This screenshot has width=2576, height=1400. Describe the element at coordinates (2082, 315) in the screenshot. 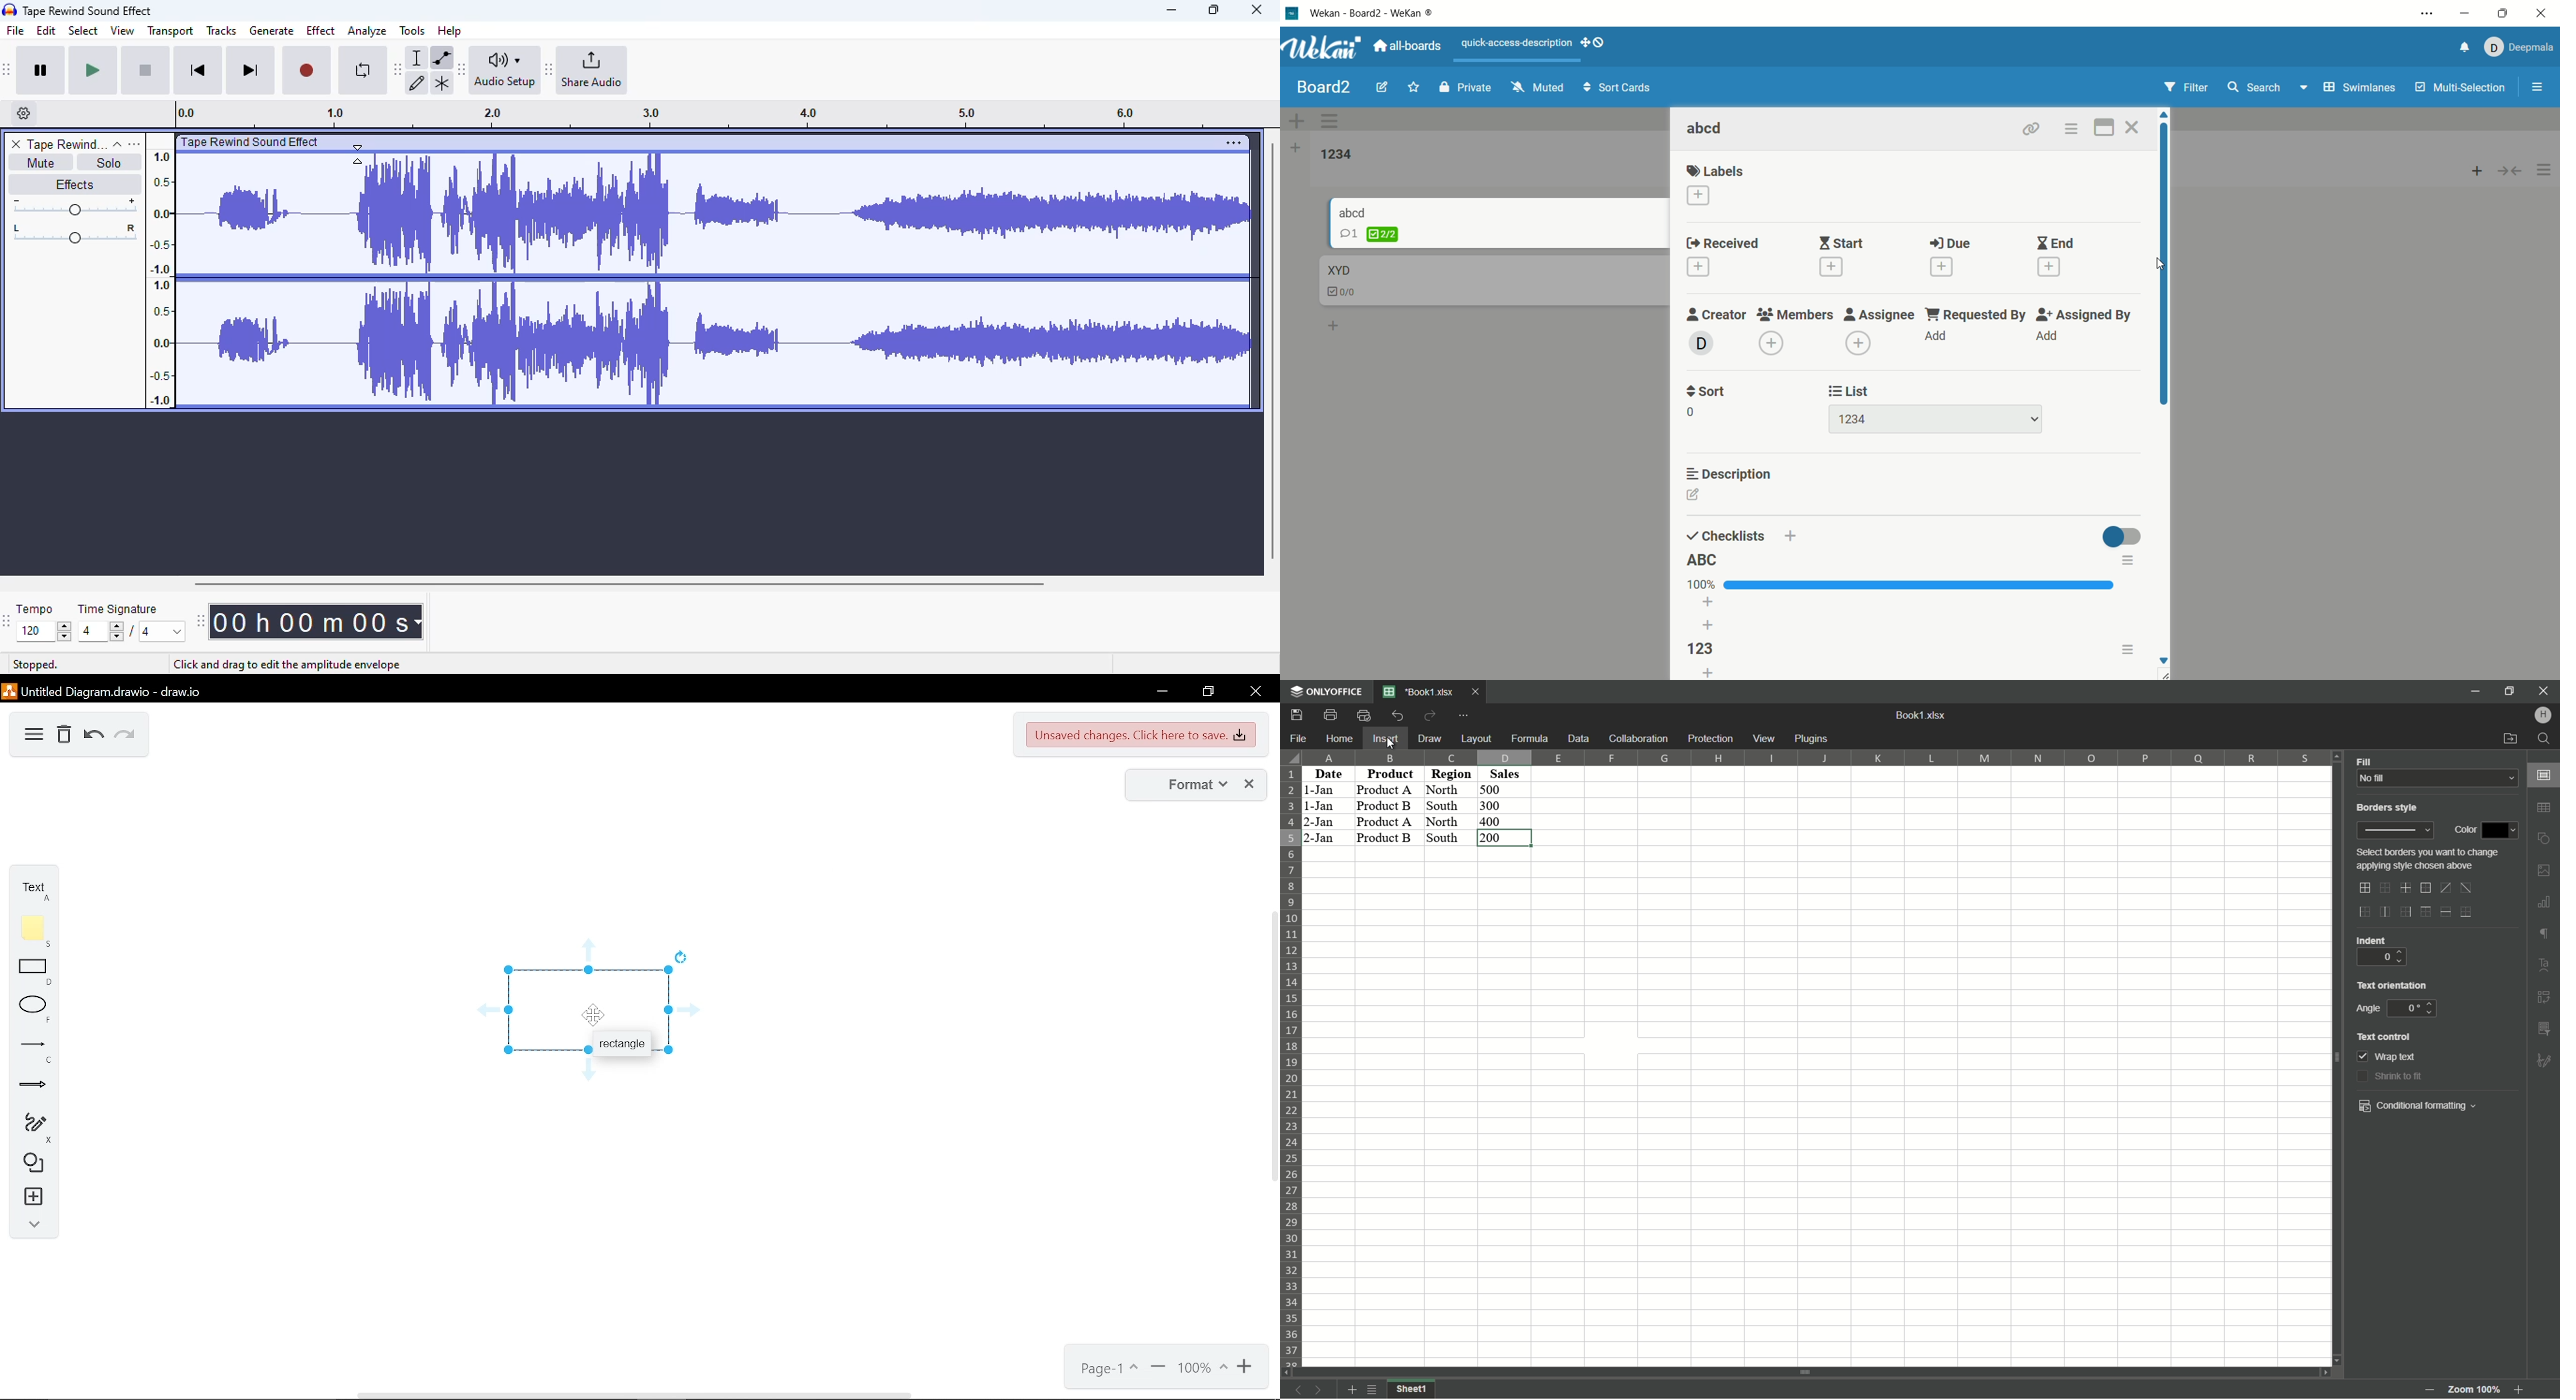

I see `assigned by` at that location.